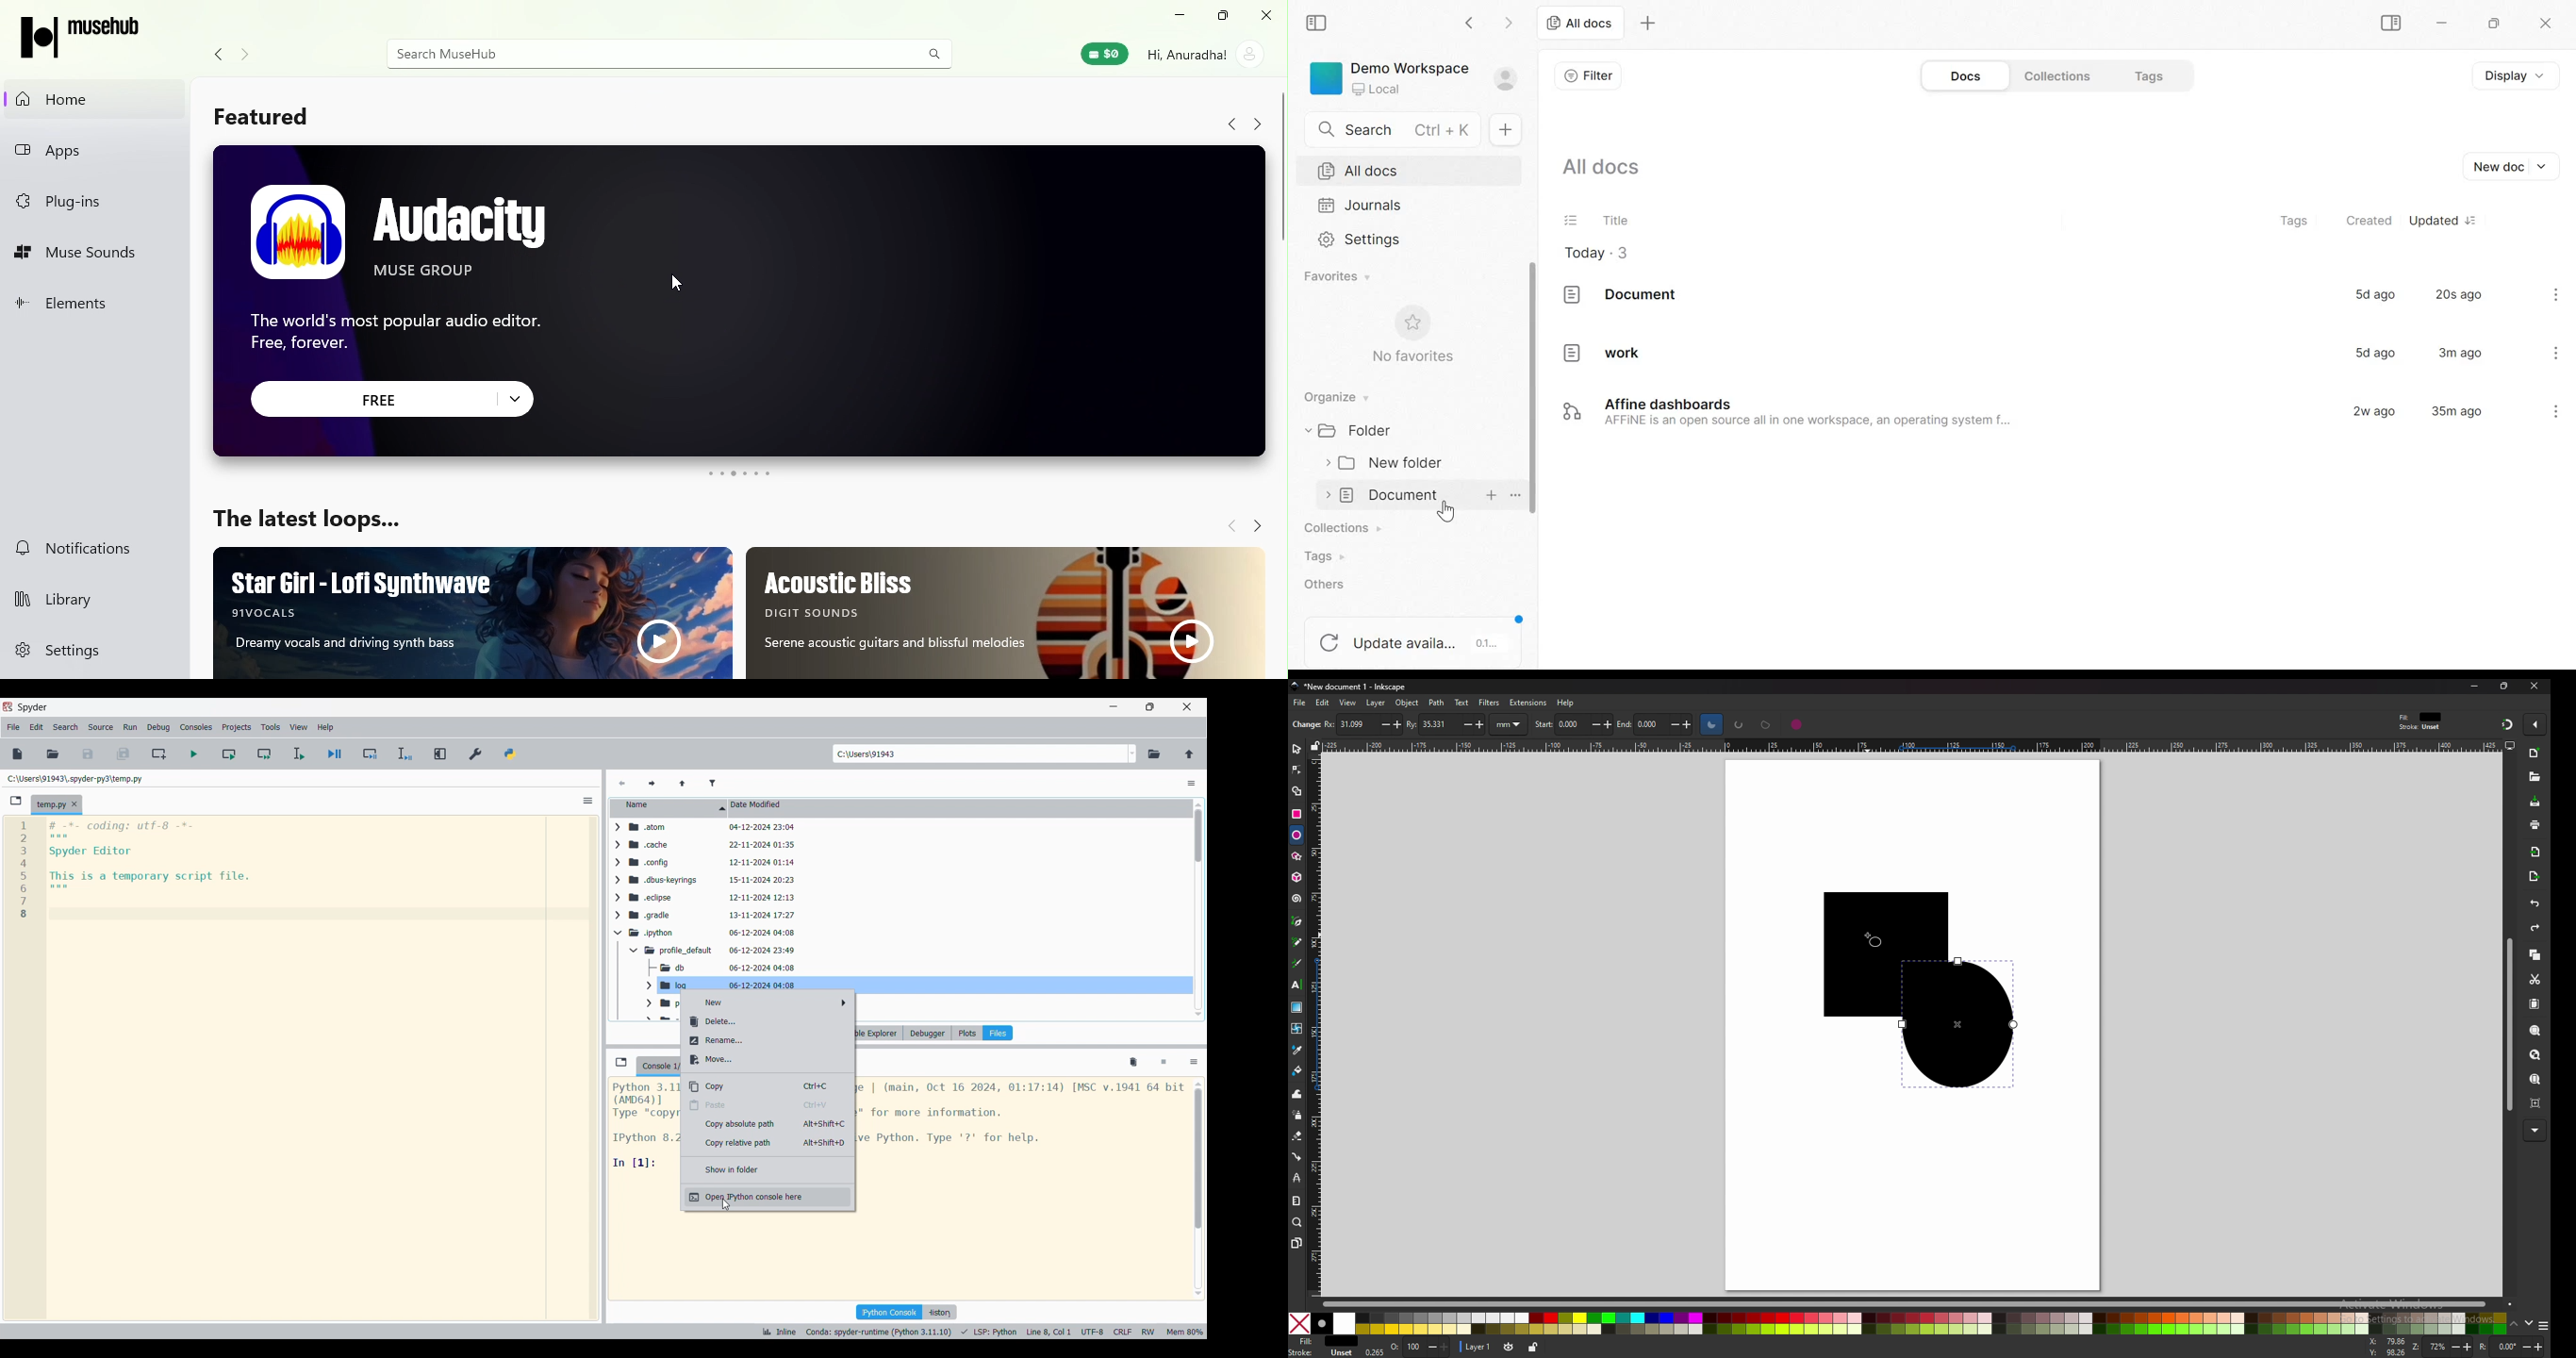  I want to click on edit, so click(1324, 703).